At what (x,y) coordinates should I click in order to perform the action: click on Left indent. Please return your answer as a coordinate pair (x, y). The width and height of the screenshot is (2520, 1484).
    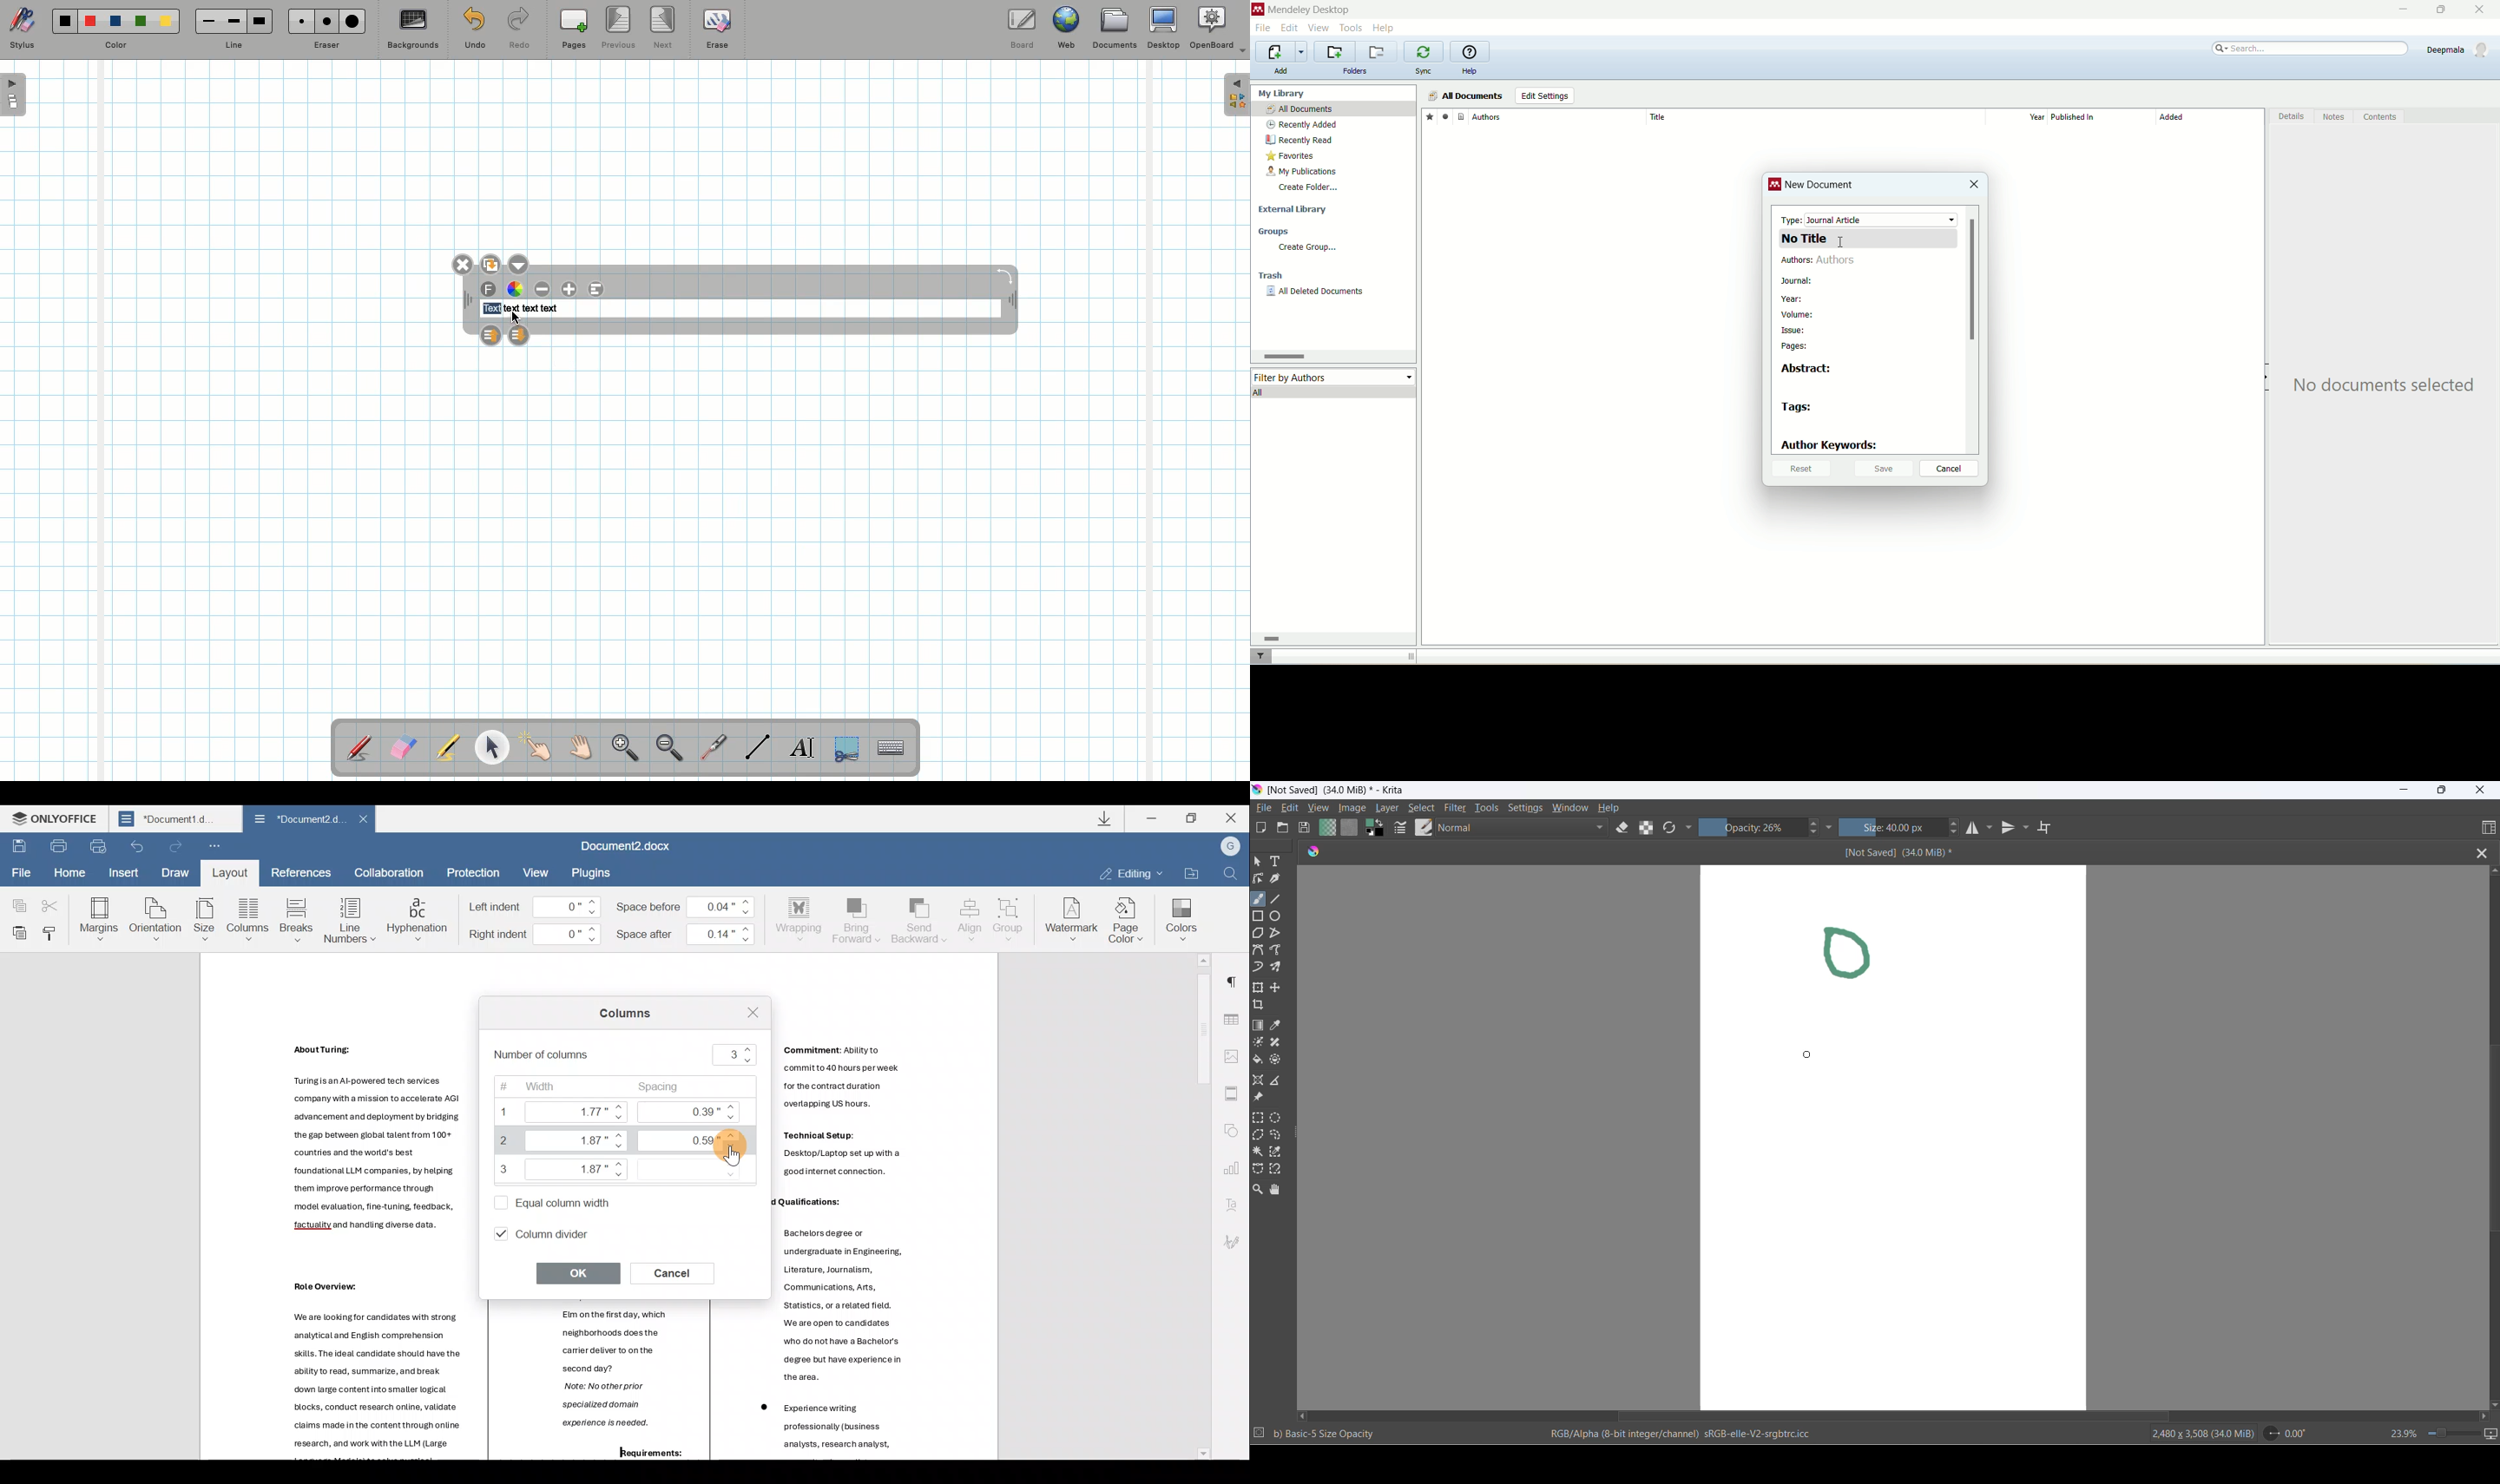
    Looking at the image, I should click on (535, 907).